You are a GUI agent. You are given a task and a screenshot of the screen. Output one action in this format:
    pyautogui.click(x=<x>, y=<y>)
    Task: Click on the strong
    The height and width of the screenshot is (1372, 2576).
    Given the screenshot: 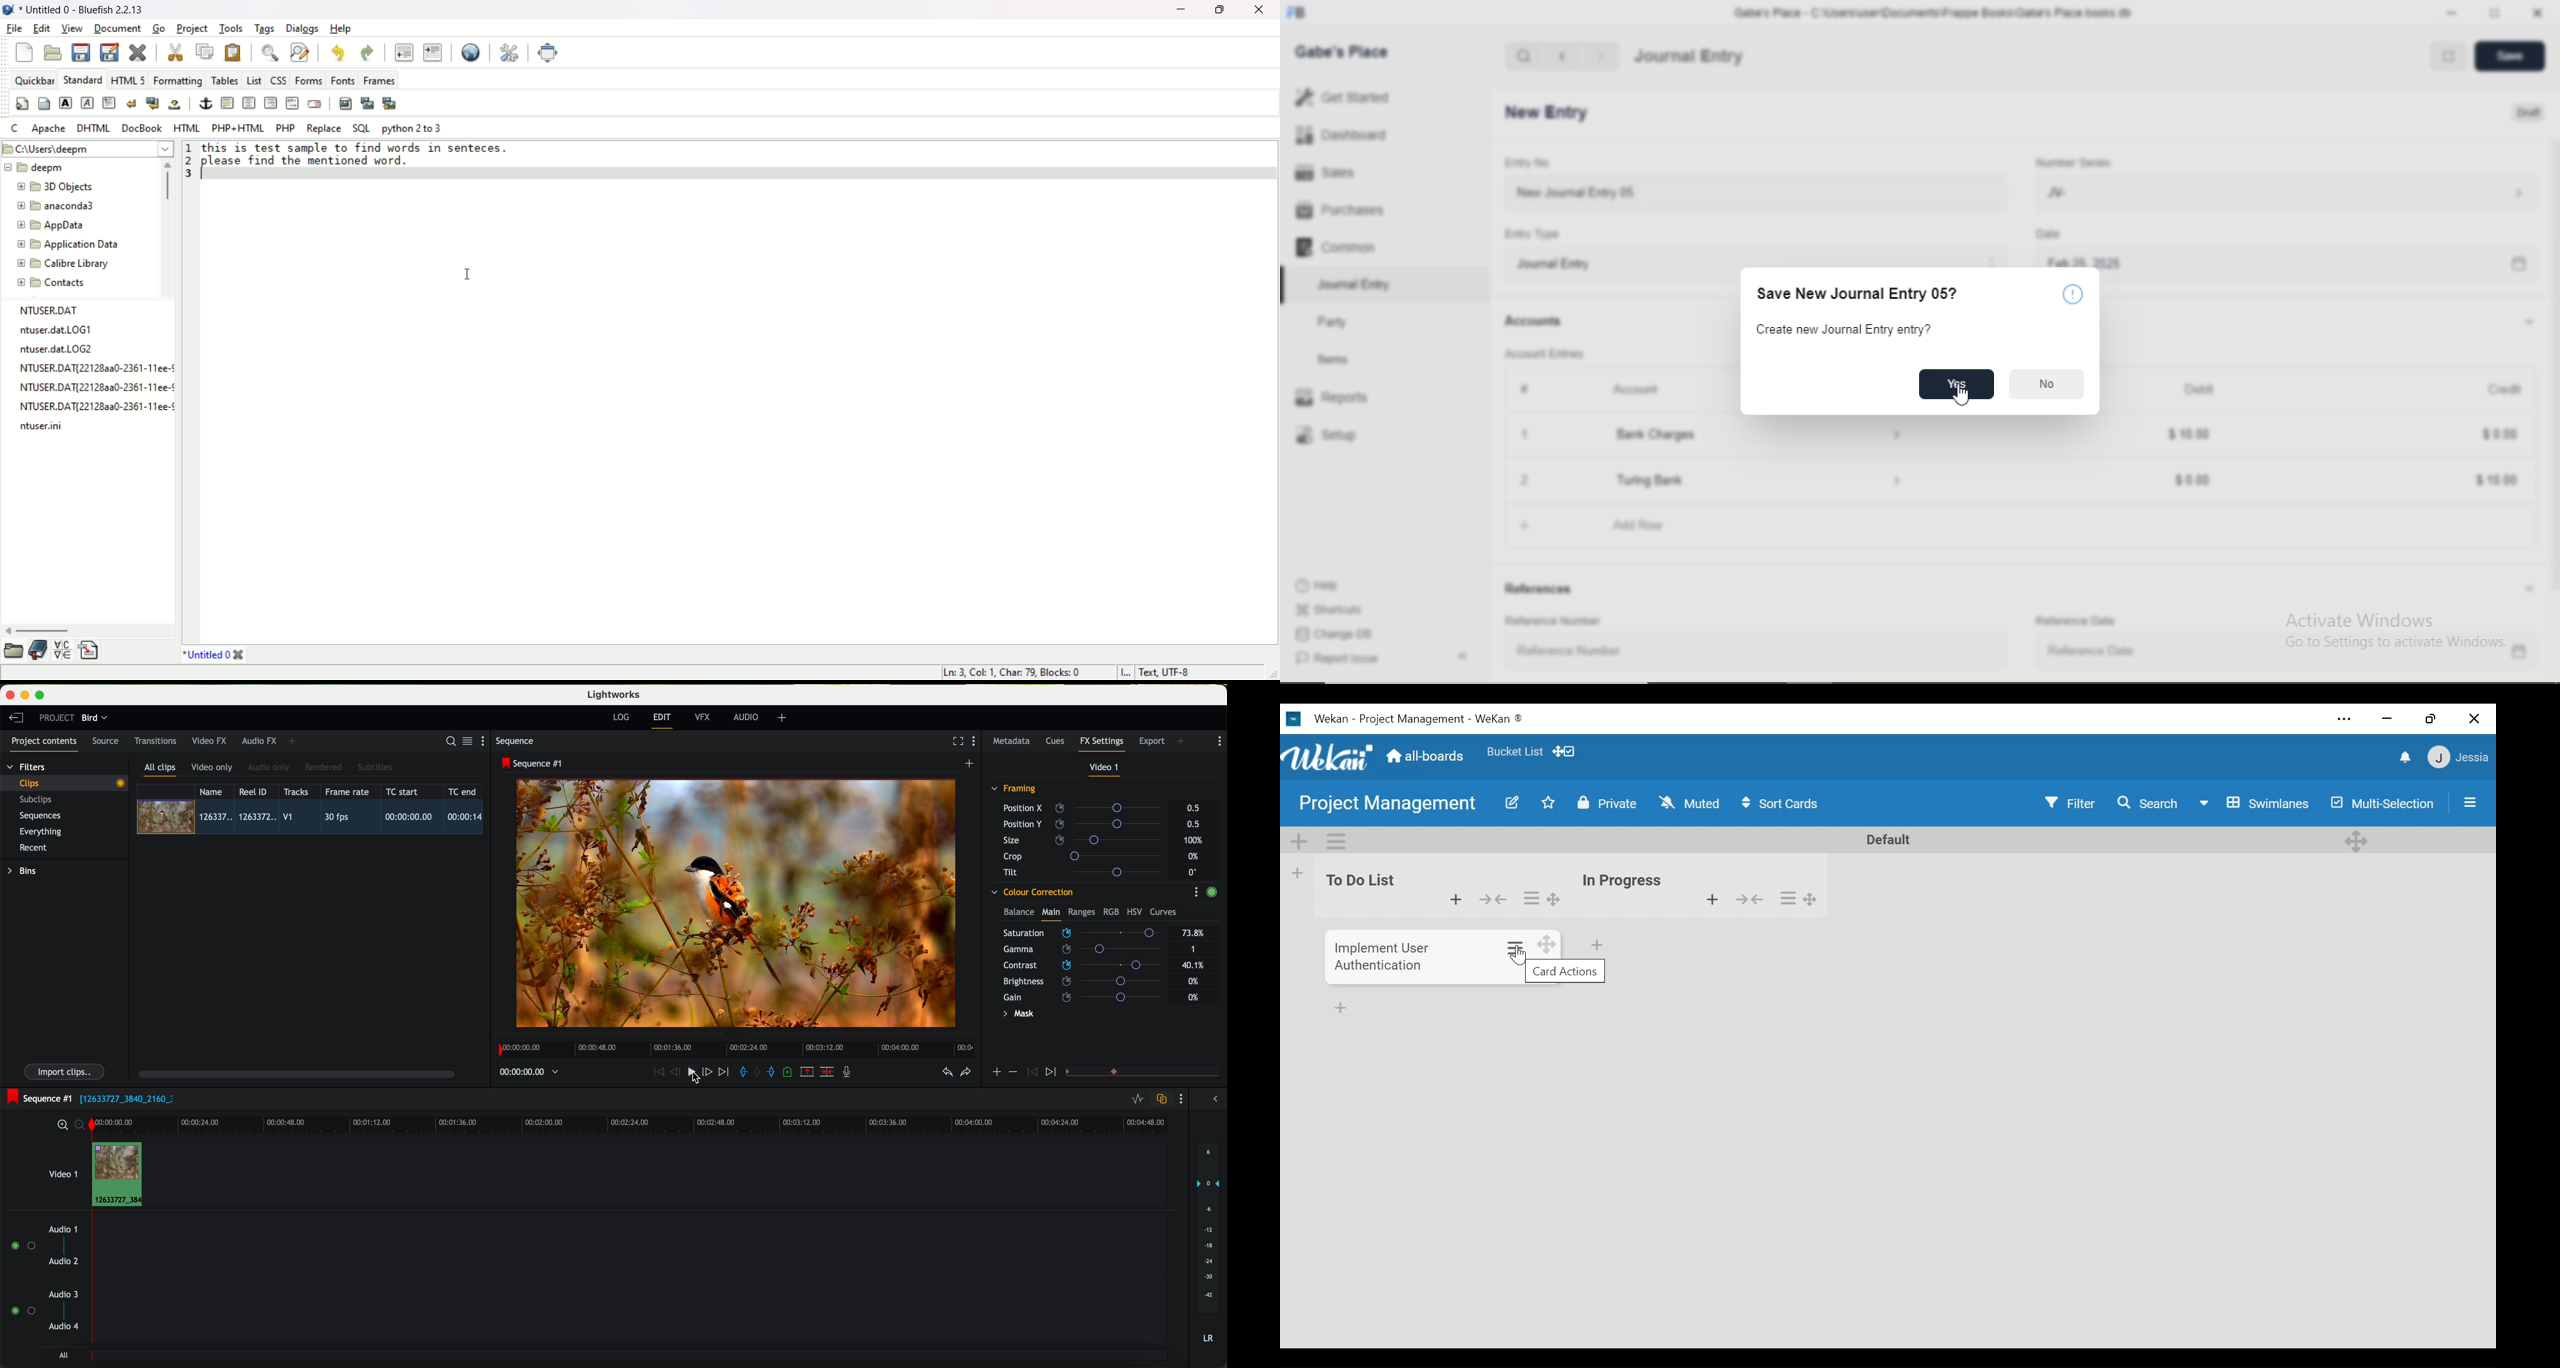 What is the action you would take?
    pyautogui.click(x=65, y=103)
    